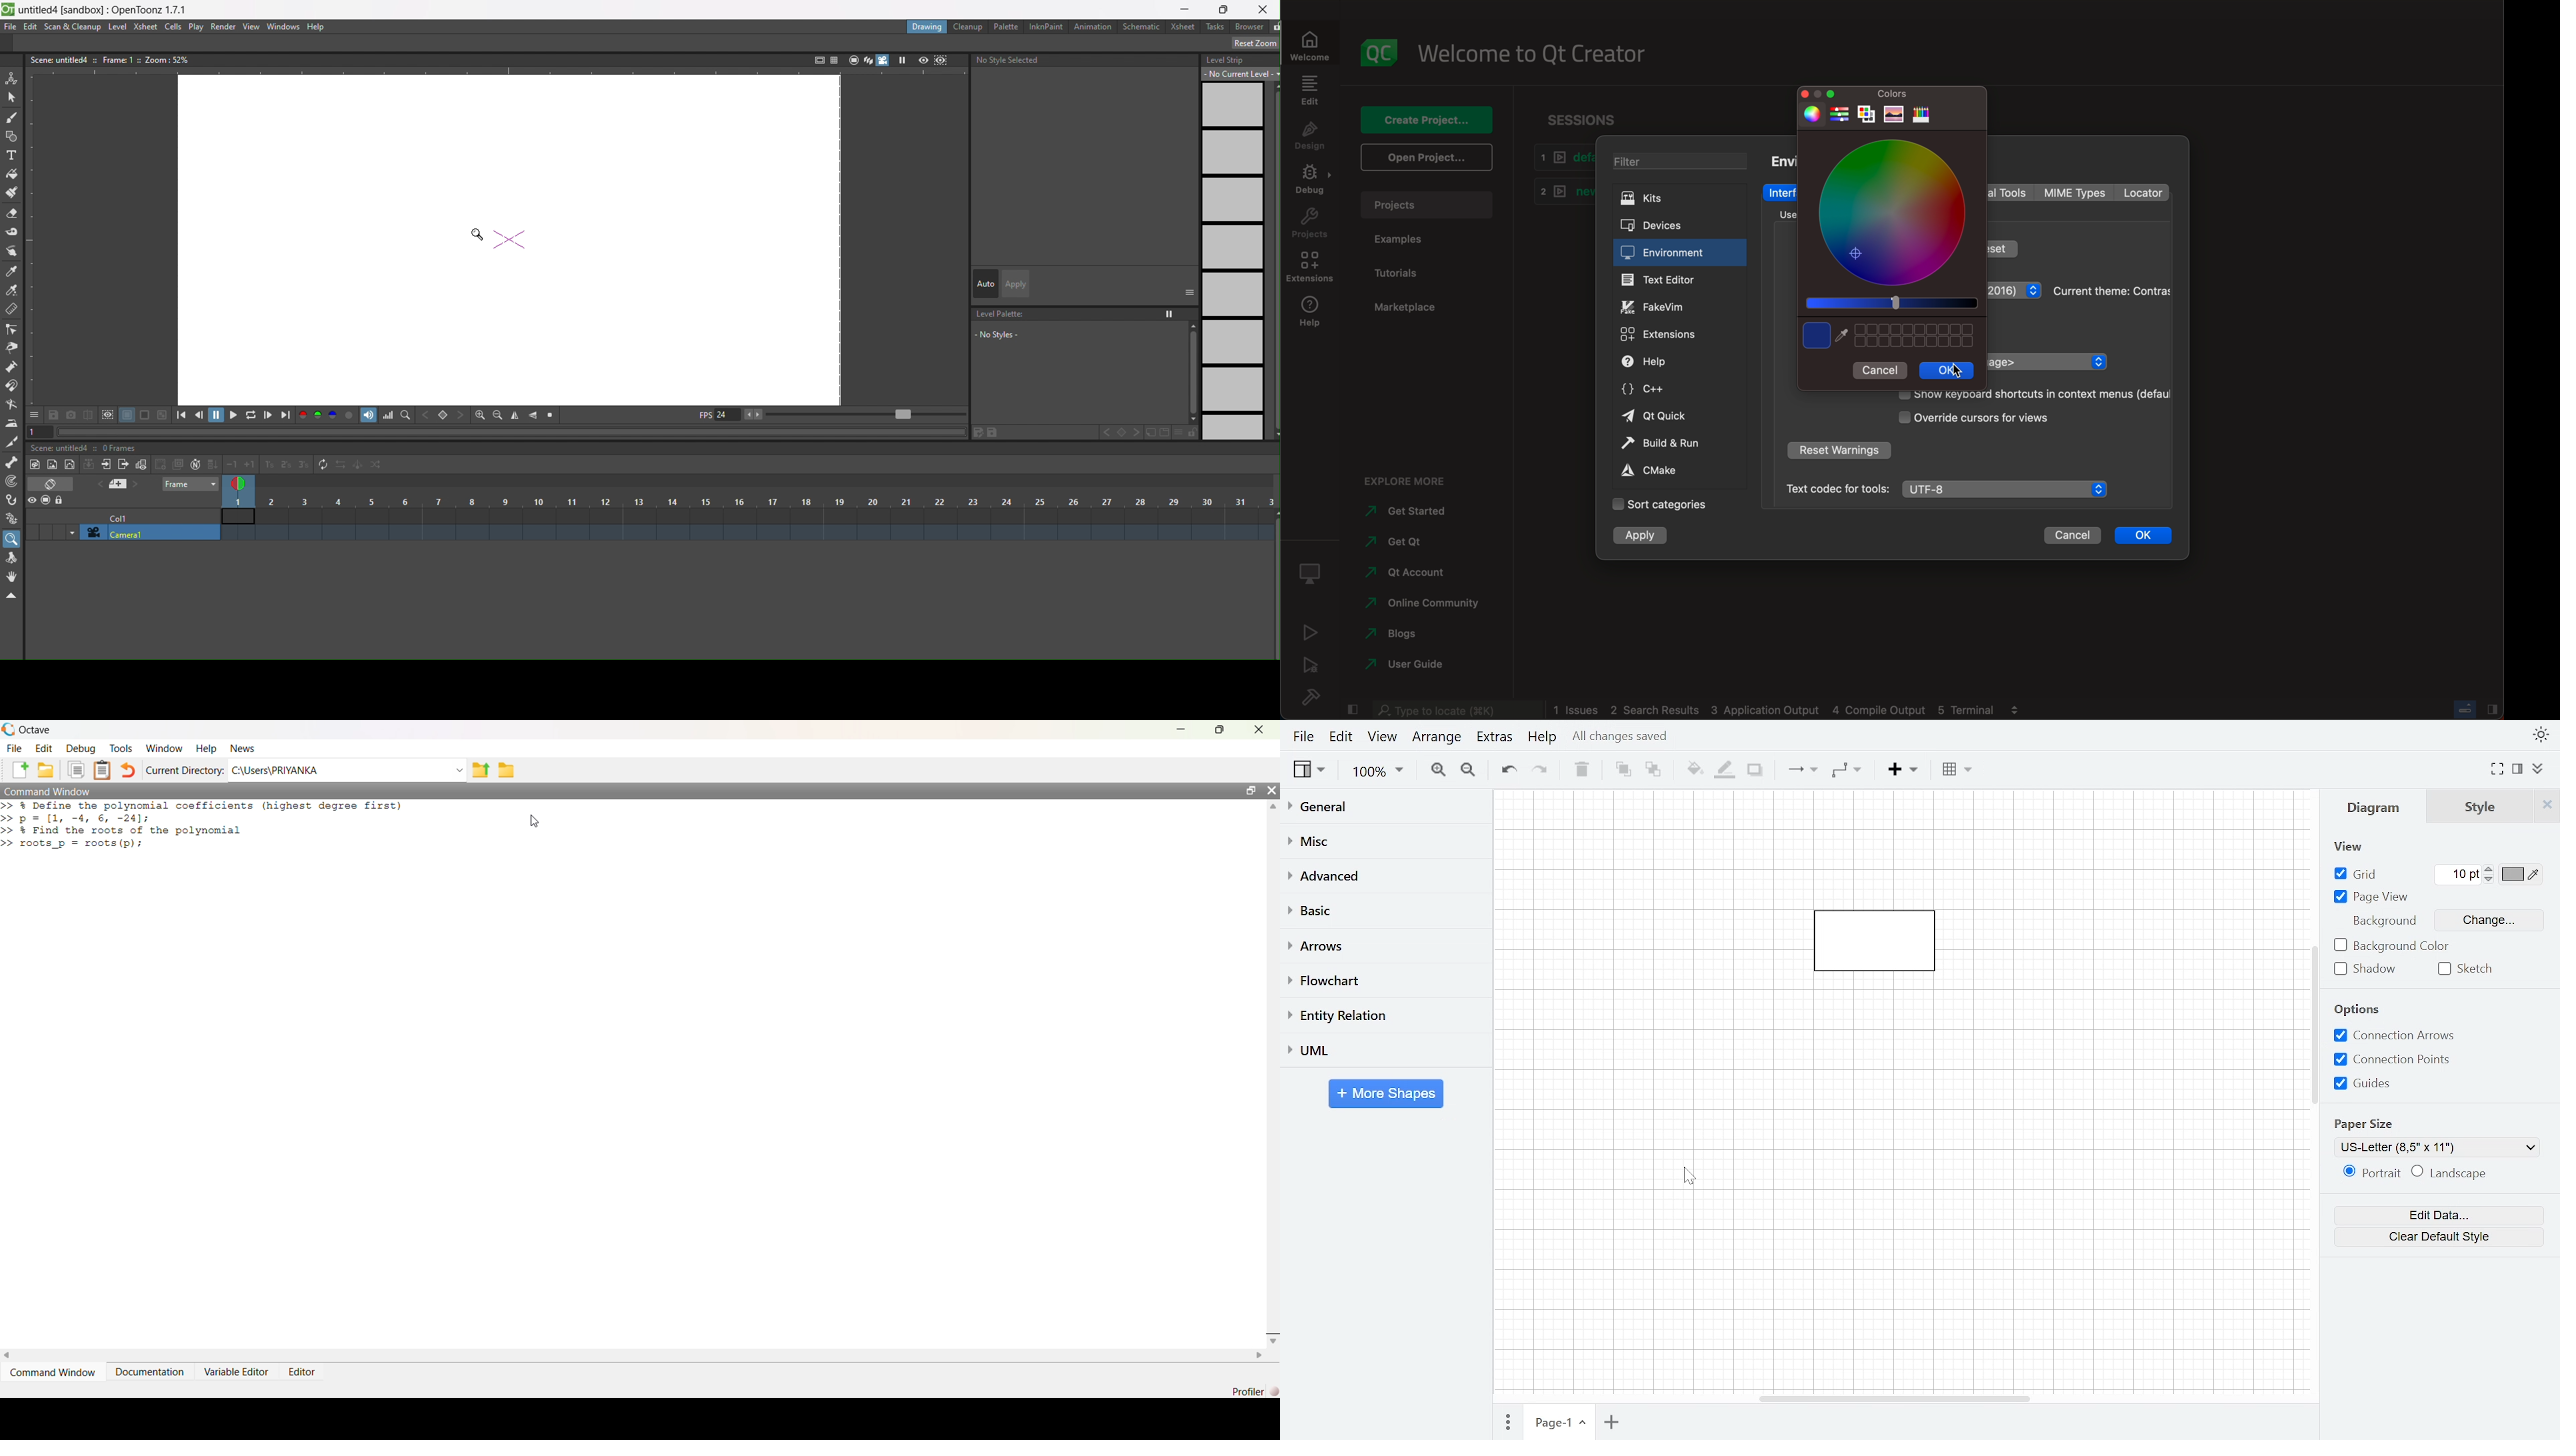 This screenshot has width=2576, height=1456. Describe the element at coordinates (1257, 1355) in the screenshot. I see `Right Scroll` at that location.